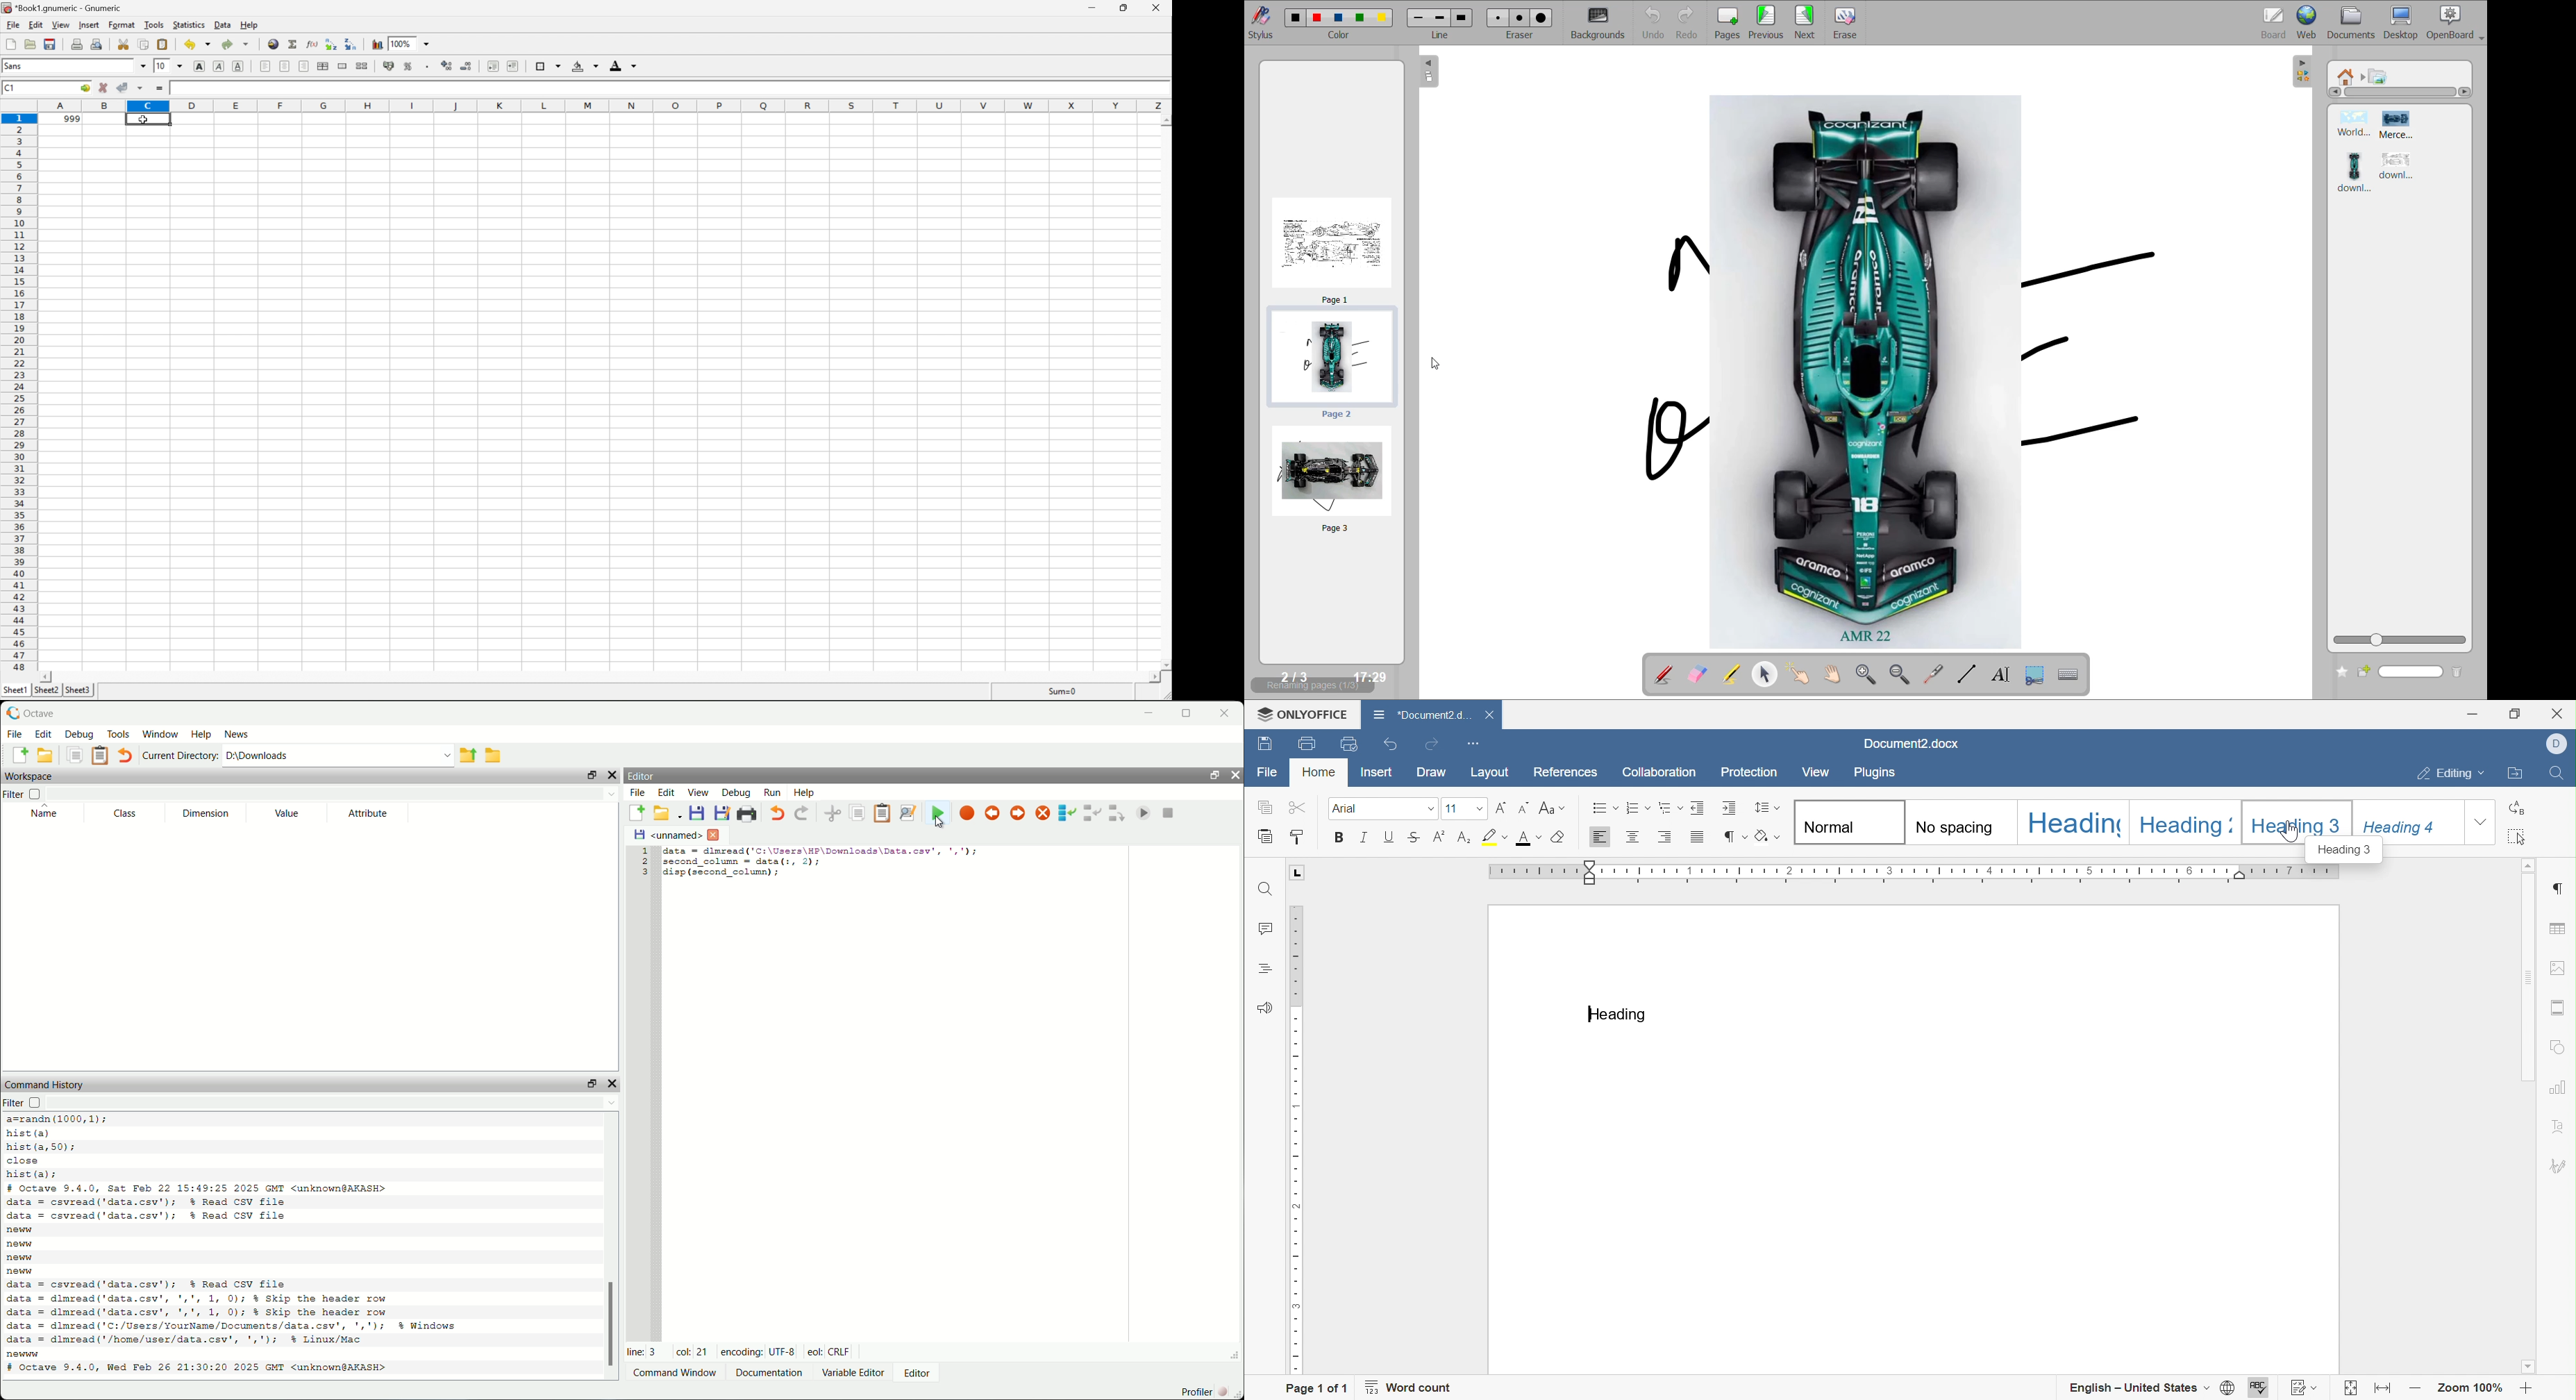  I want to click on enter formula, so click(158, 88).